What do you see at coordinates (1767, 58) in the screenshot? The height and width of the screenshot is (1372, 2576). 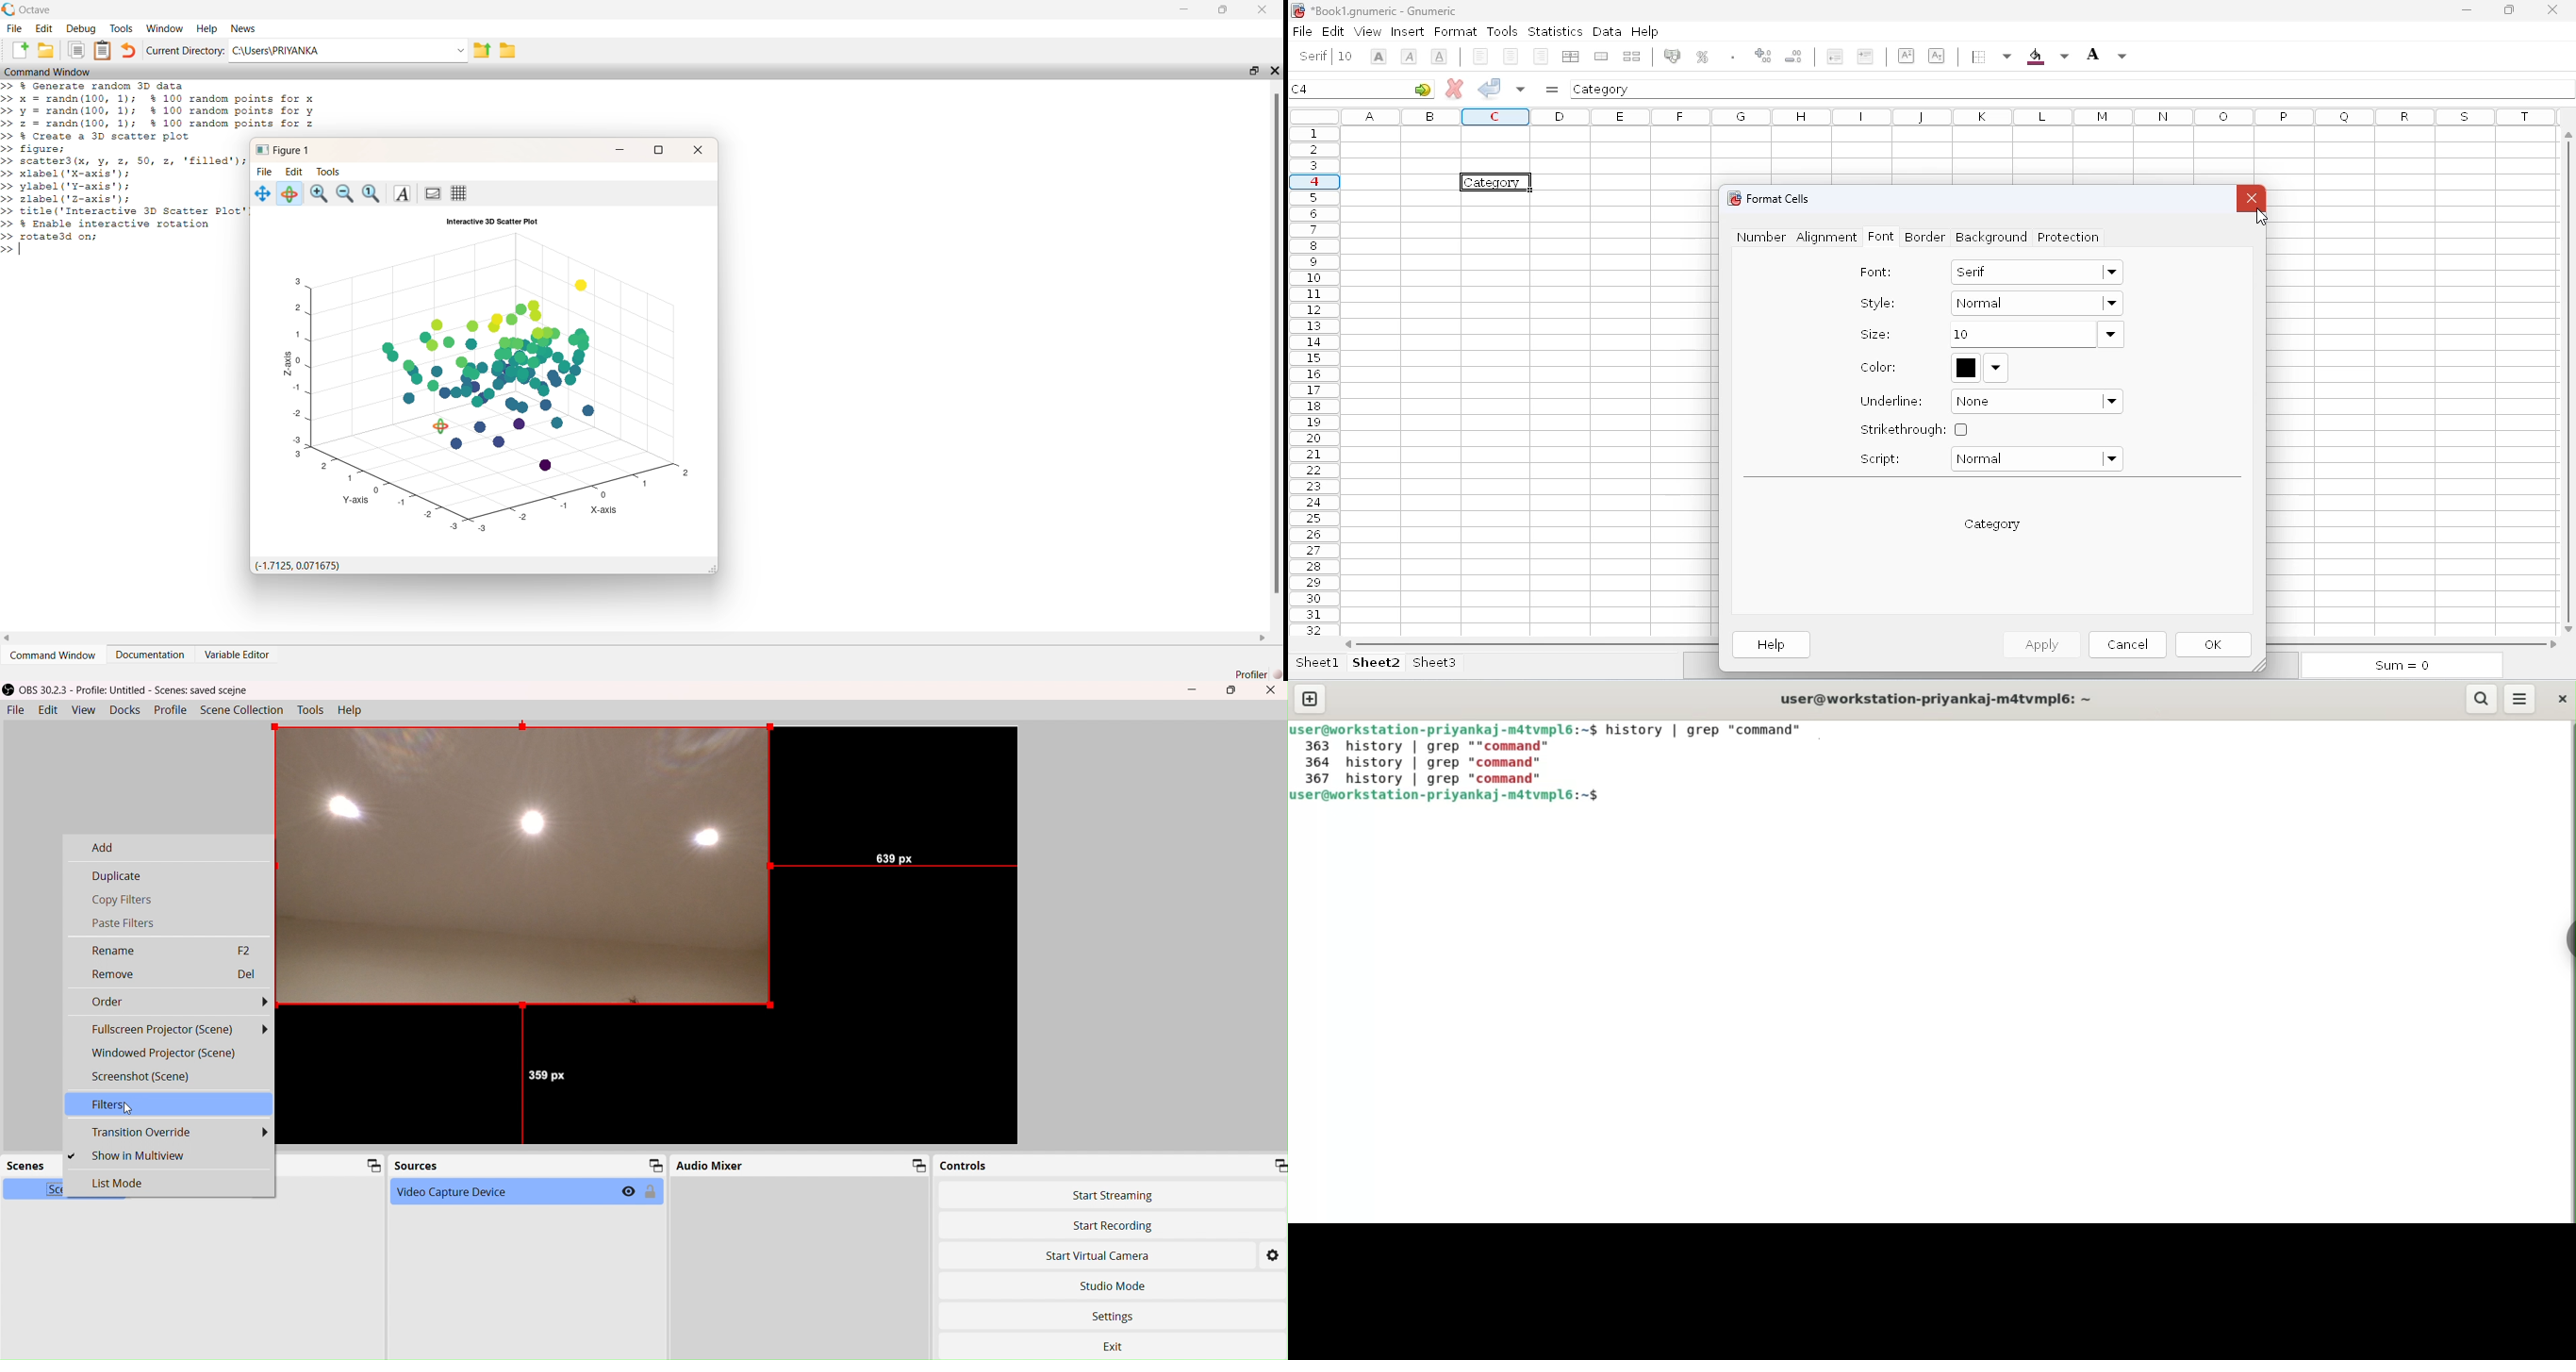 I see `set the format of the selected cells to include a thousands separator` at bounding box center [1767, 58].